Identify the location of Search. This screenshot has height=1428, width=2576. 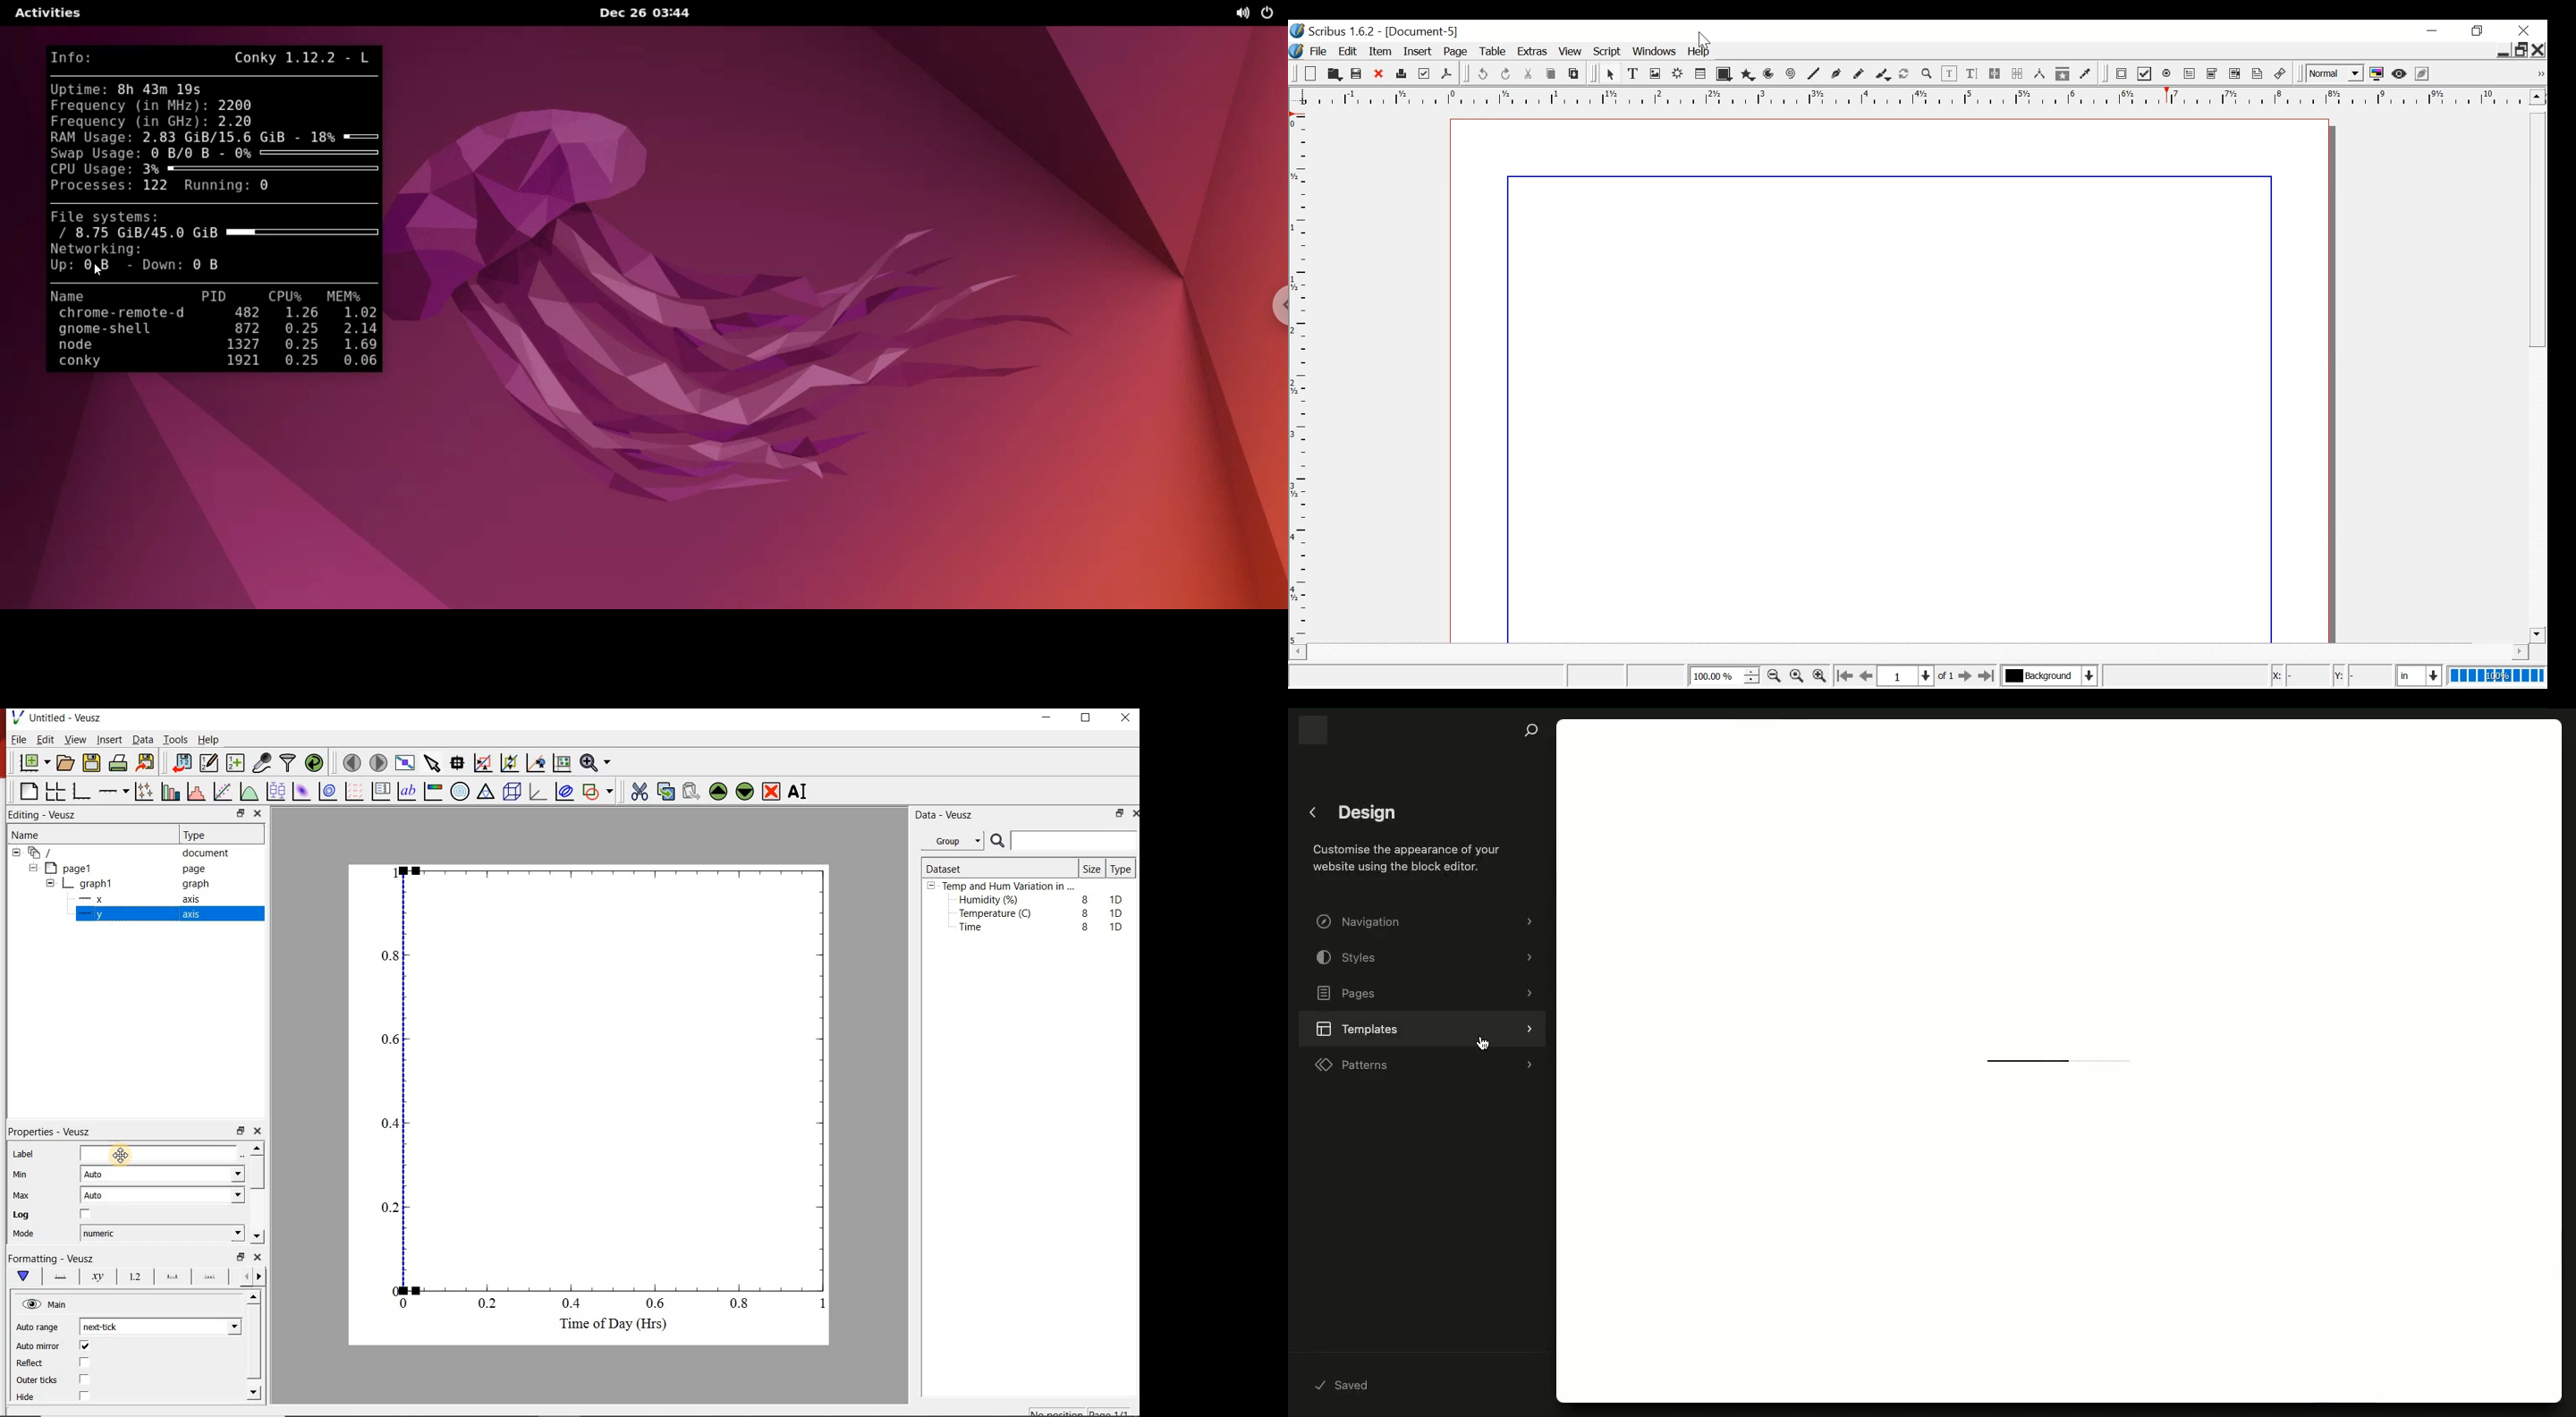
(1532, 730).